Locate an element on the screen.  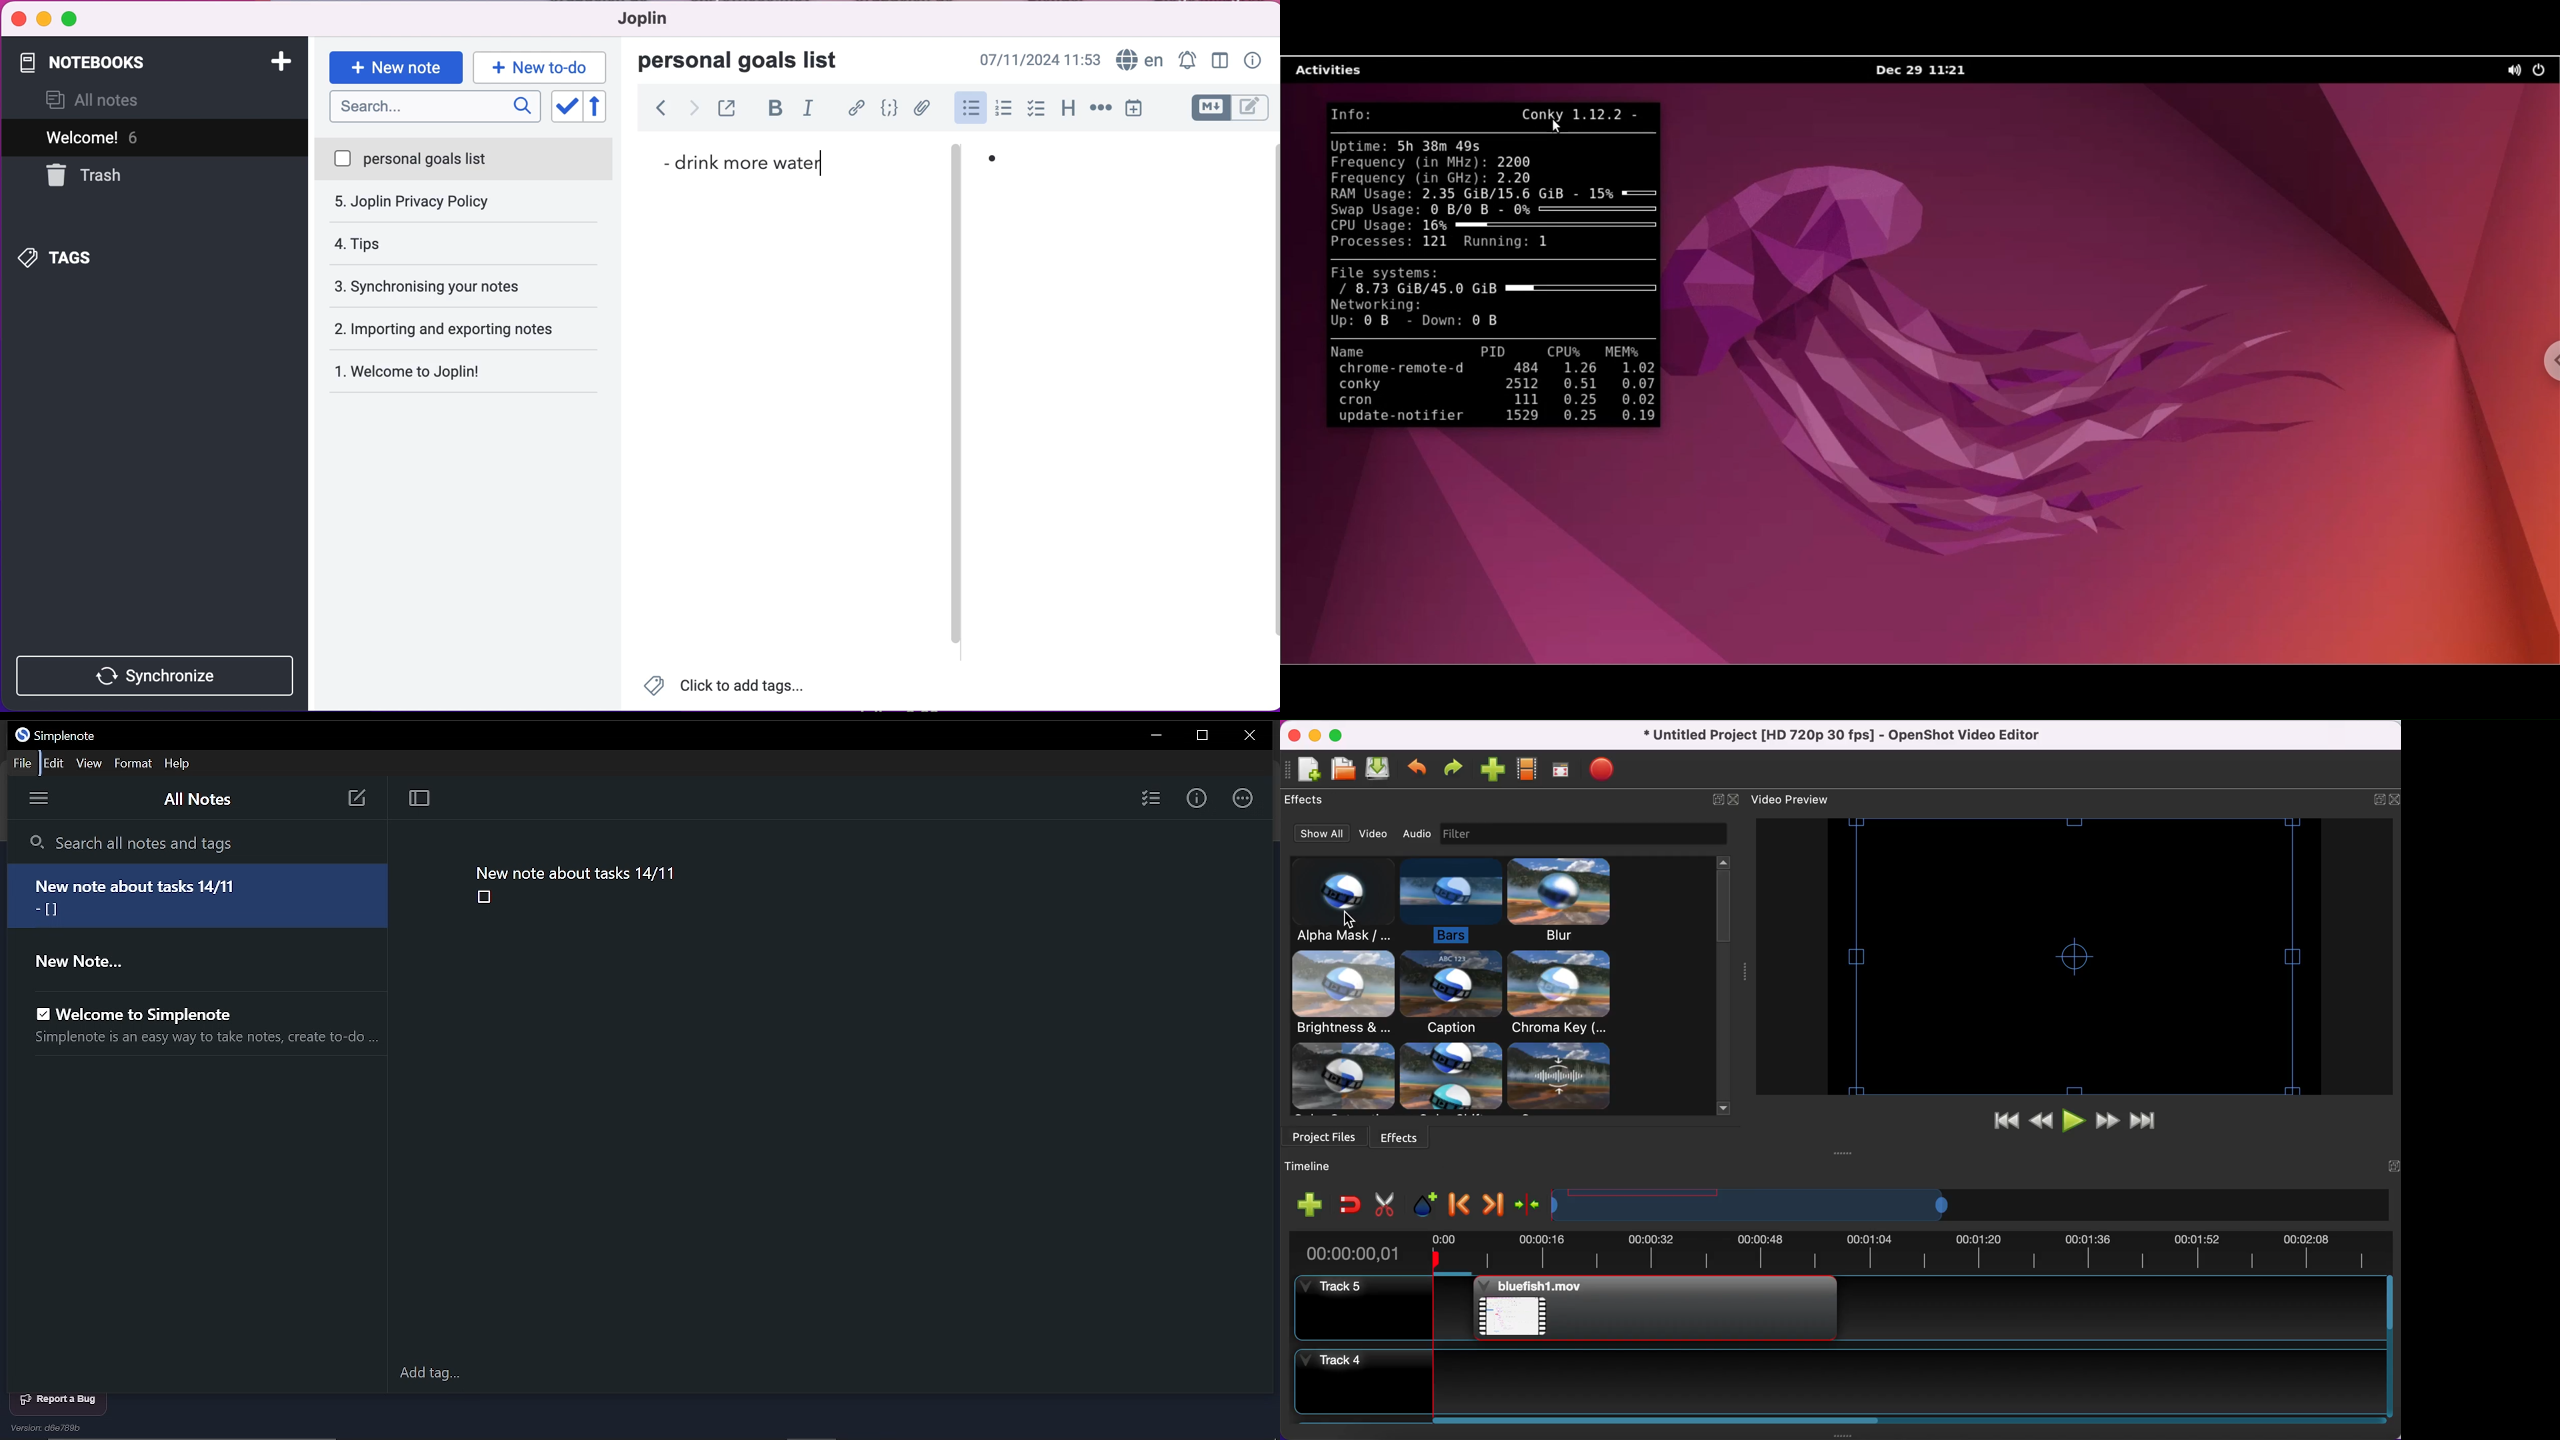
Report a bug is located at coordinates (64, 1398).